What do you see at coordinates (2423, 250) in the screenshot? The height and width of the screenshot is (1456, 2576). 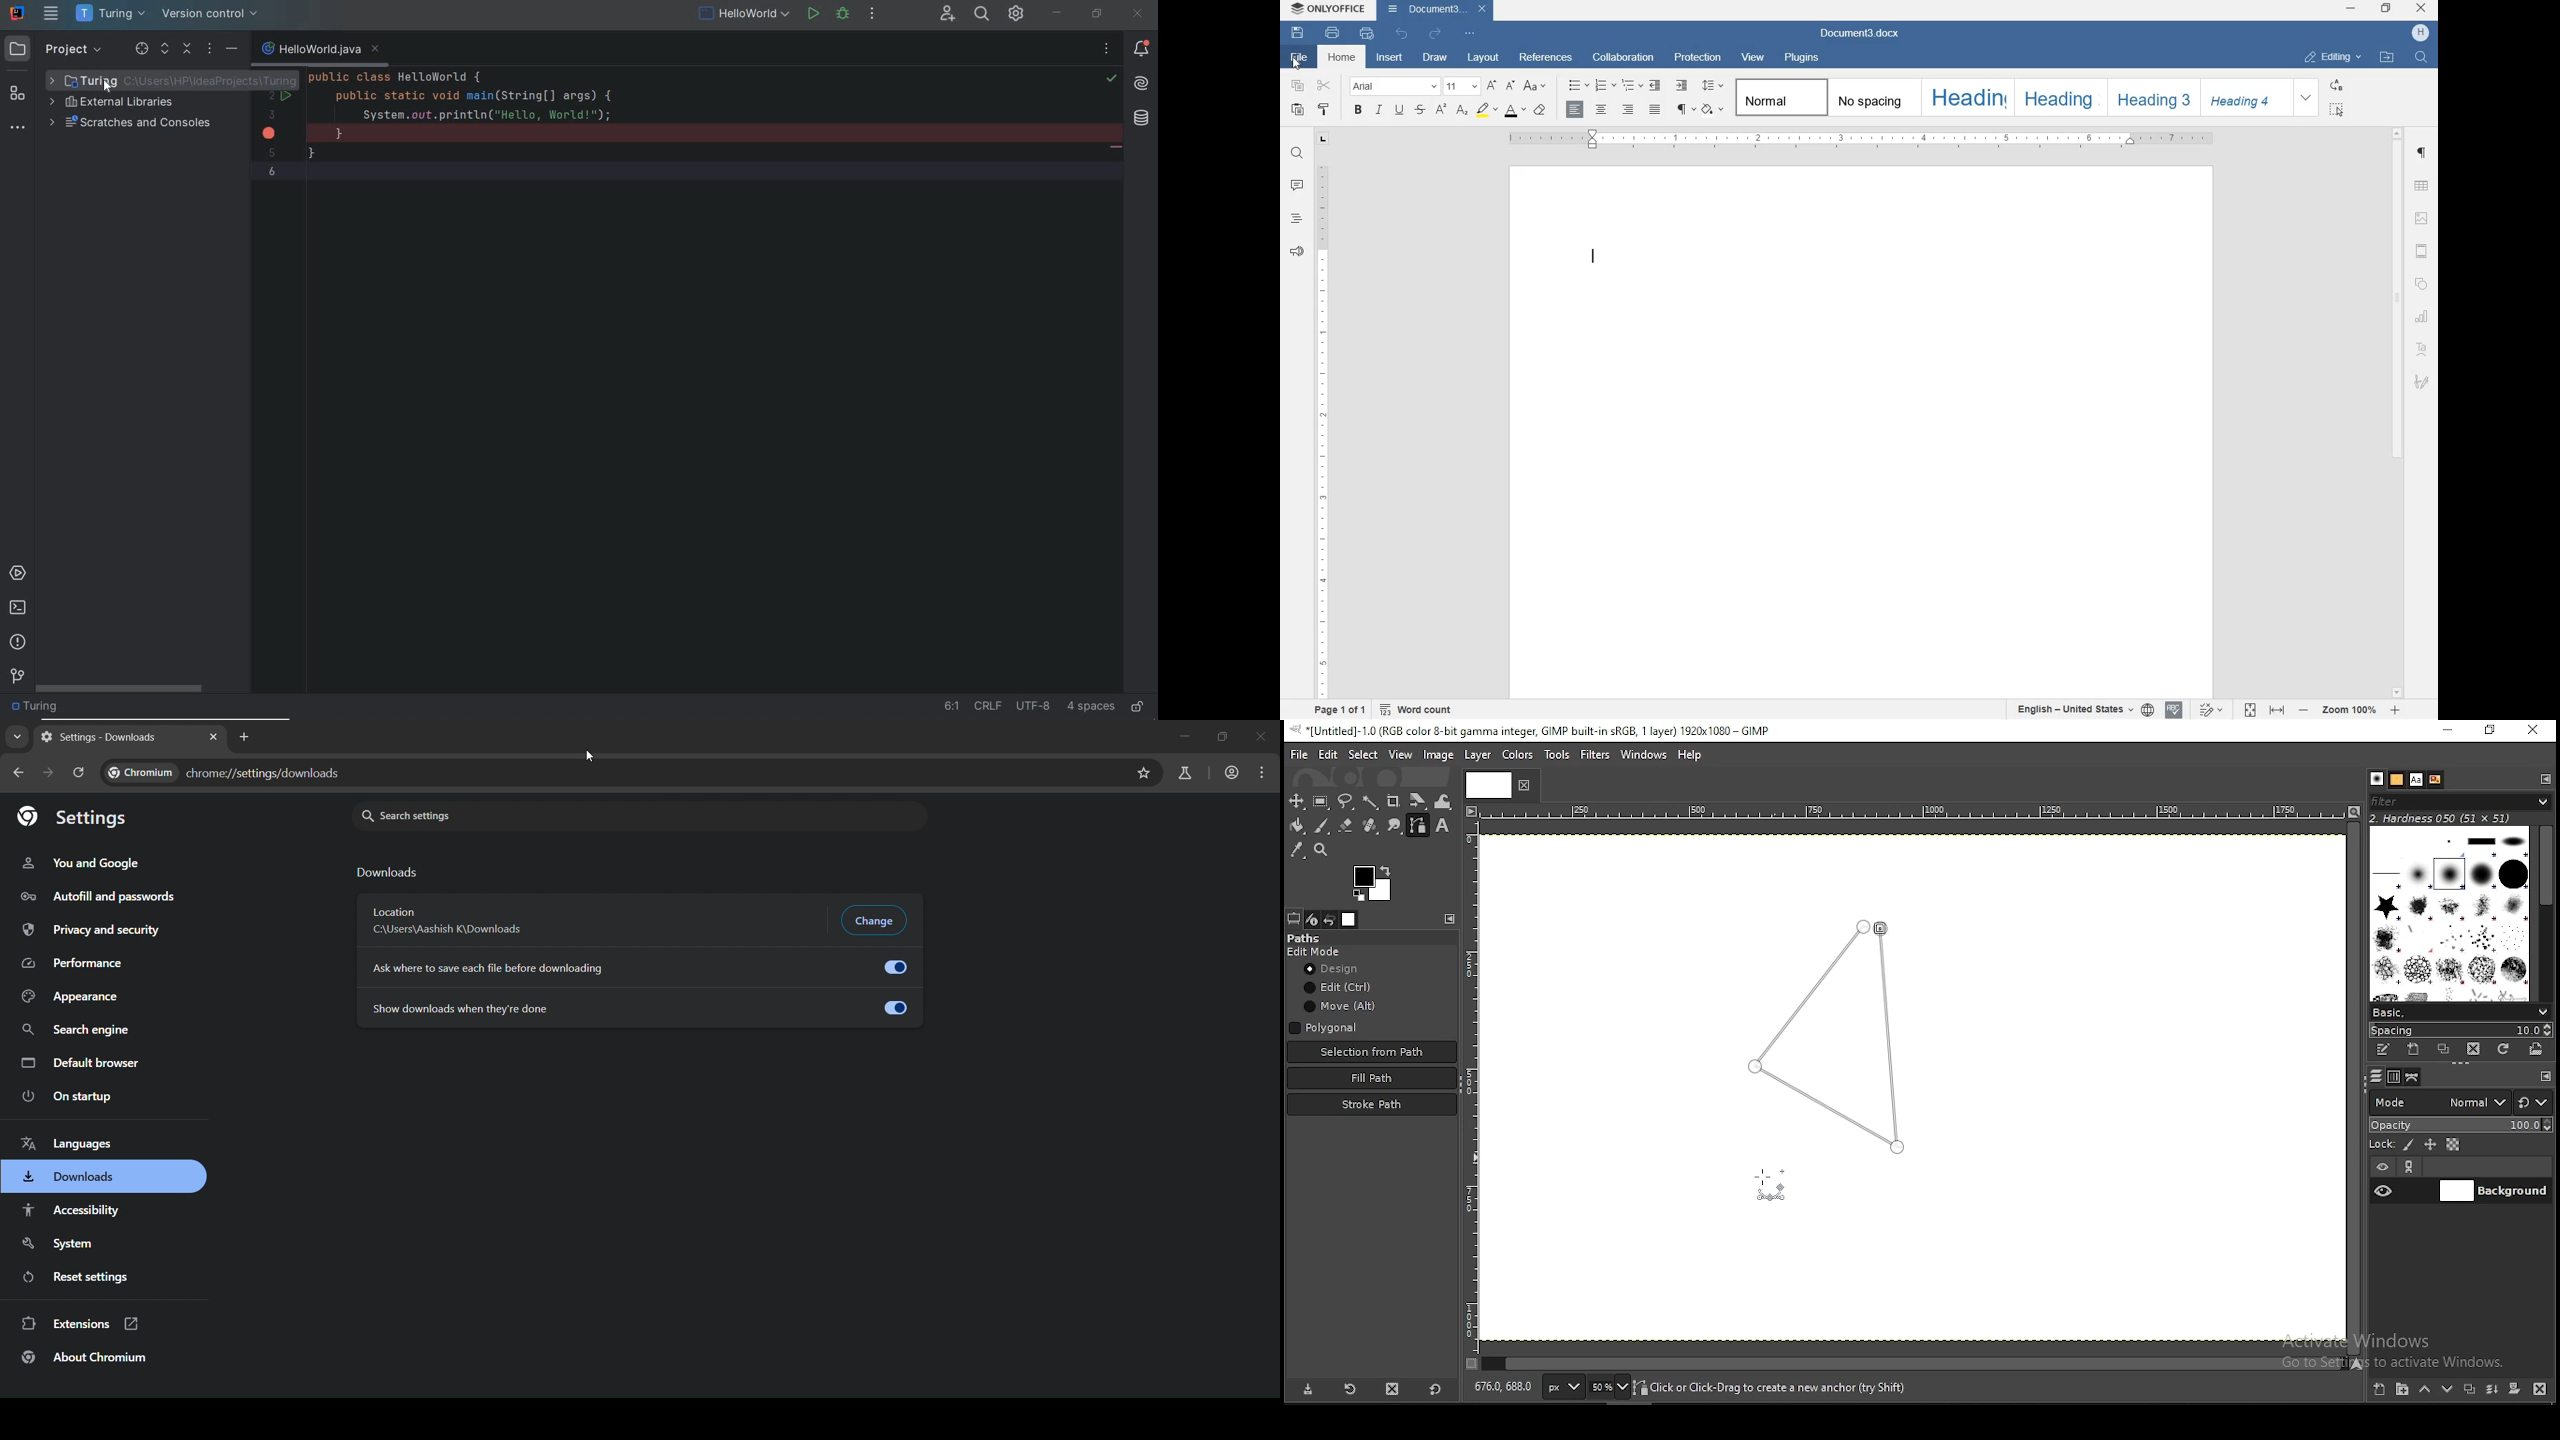 I see `headers & footers` at bounding box center [2423, 250].